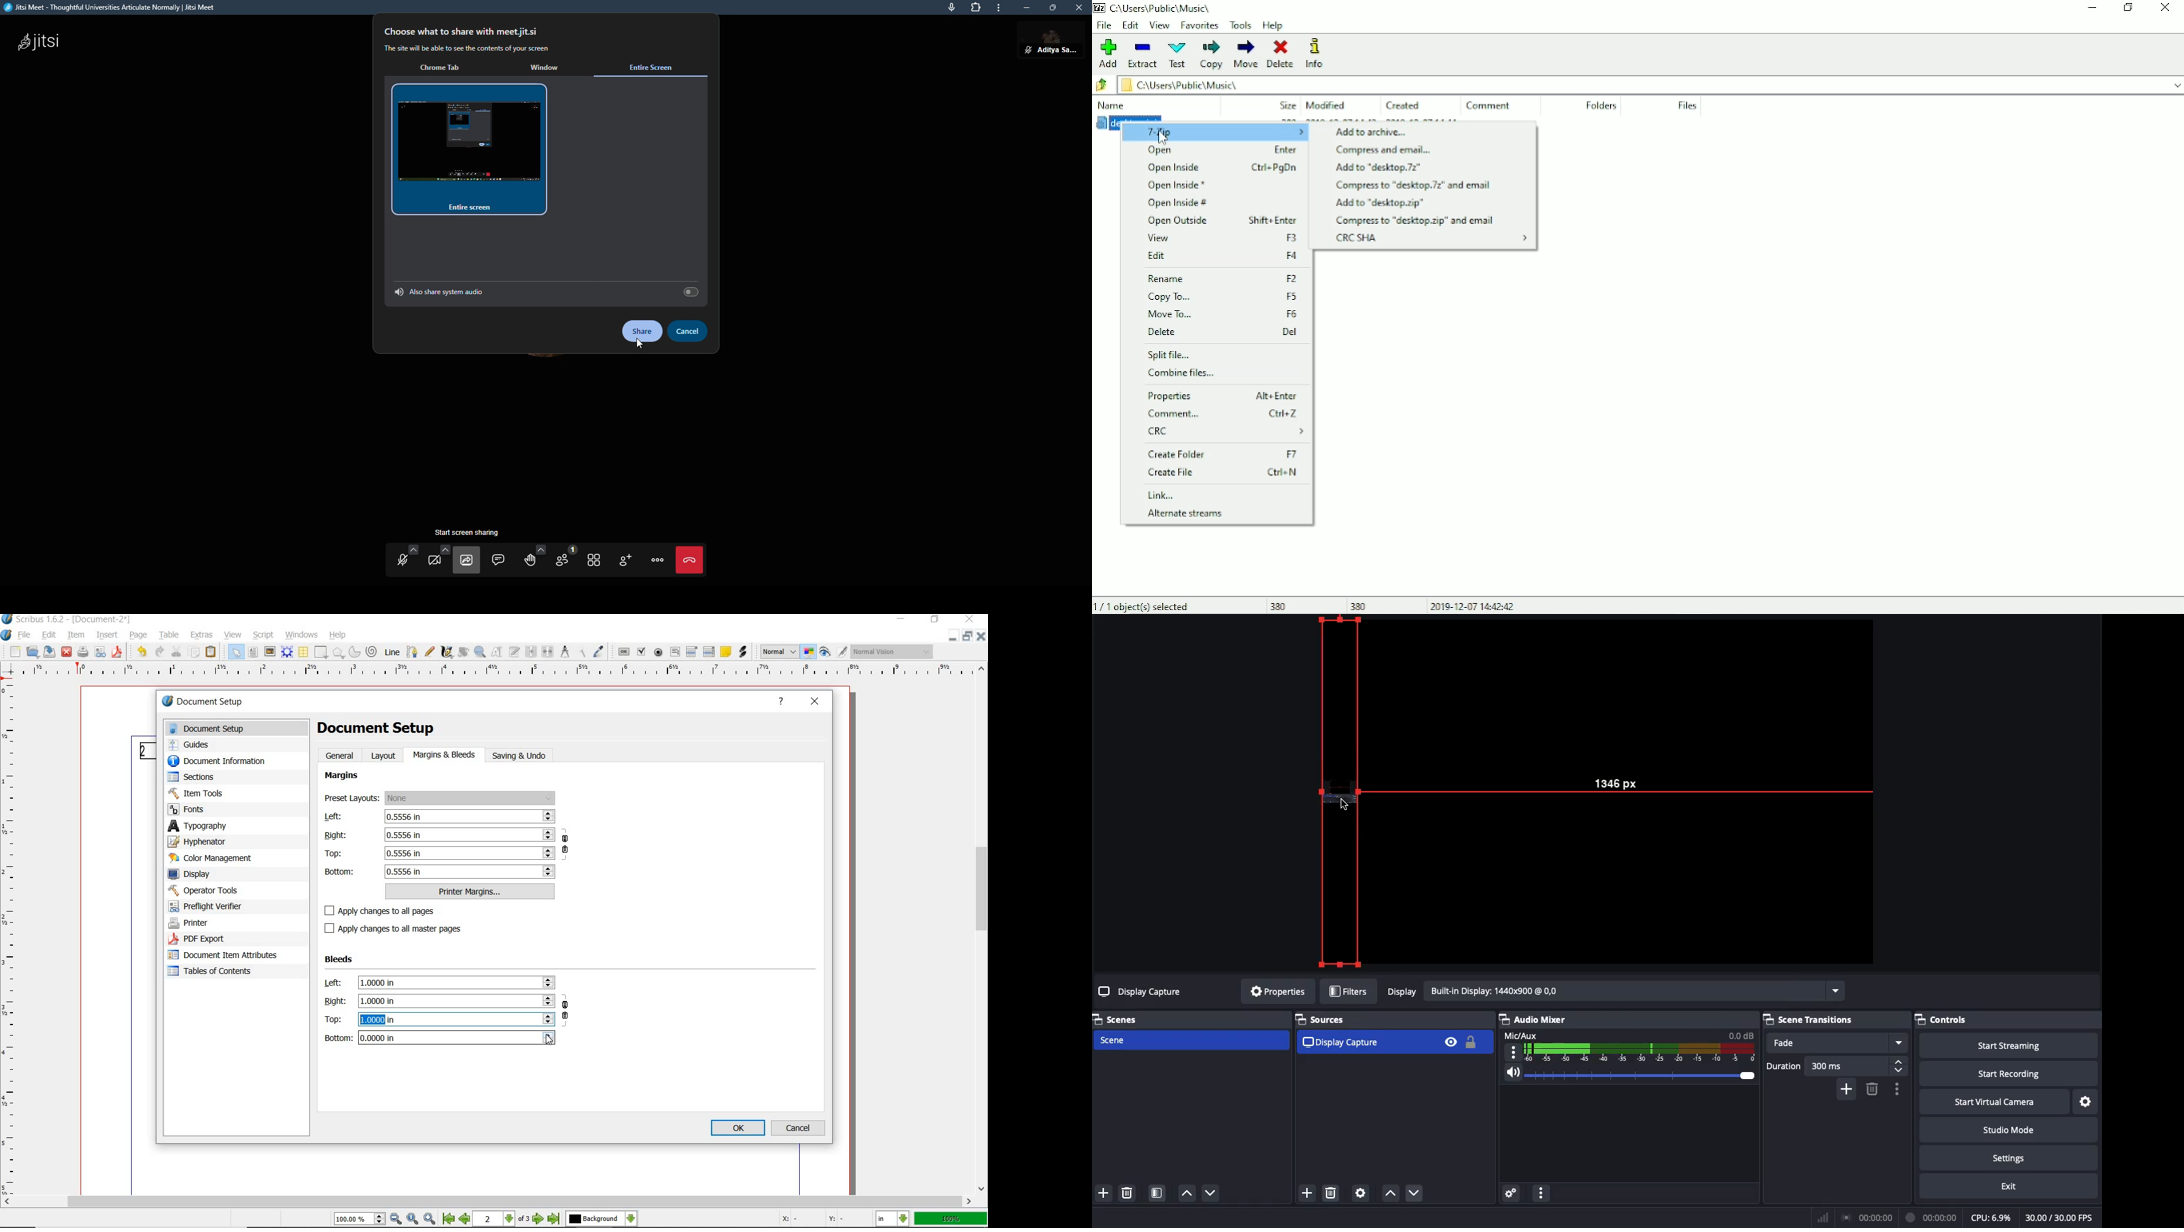 This screenshot has width=2184, height=1232. Describe the element at coordinates (1157, 1194) in the screenshot. I see `Scene filter` at that location.